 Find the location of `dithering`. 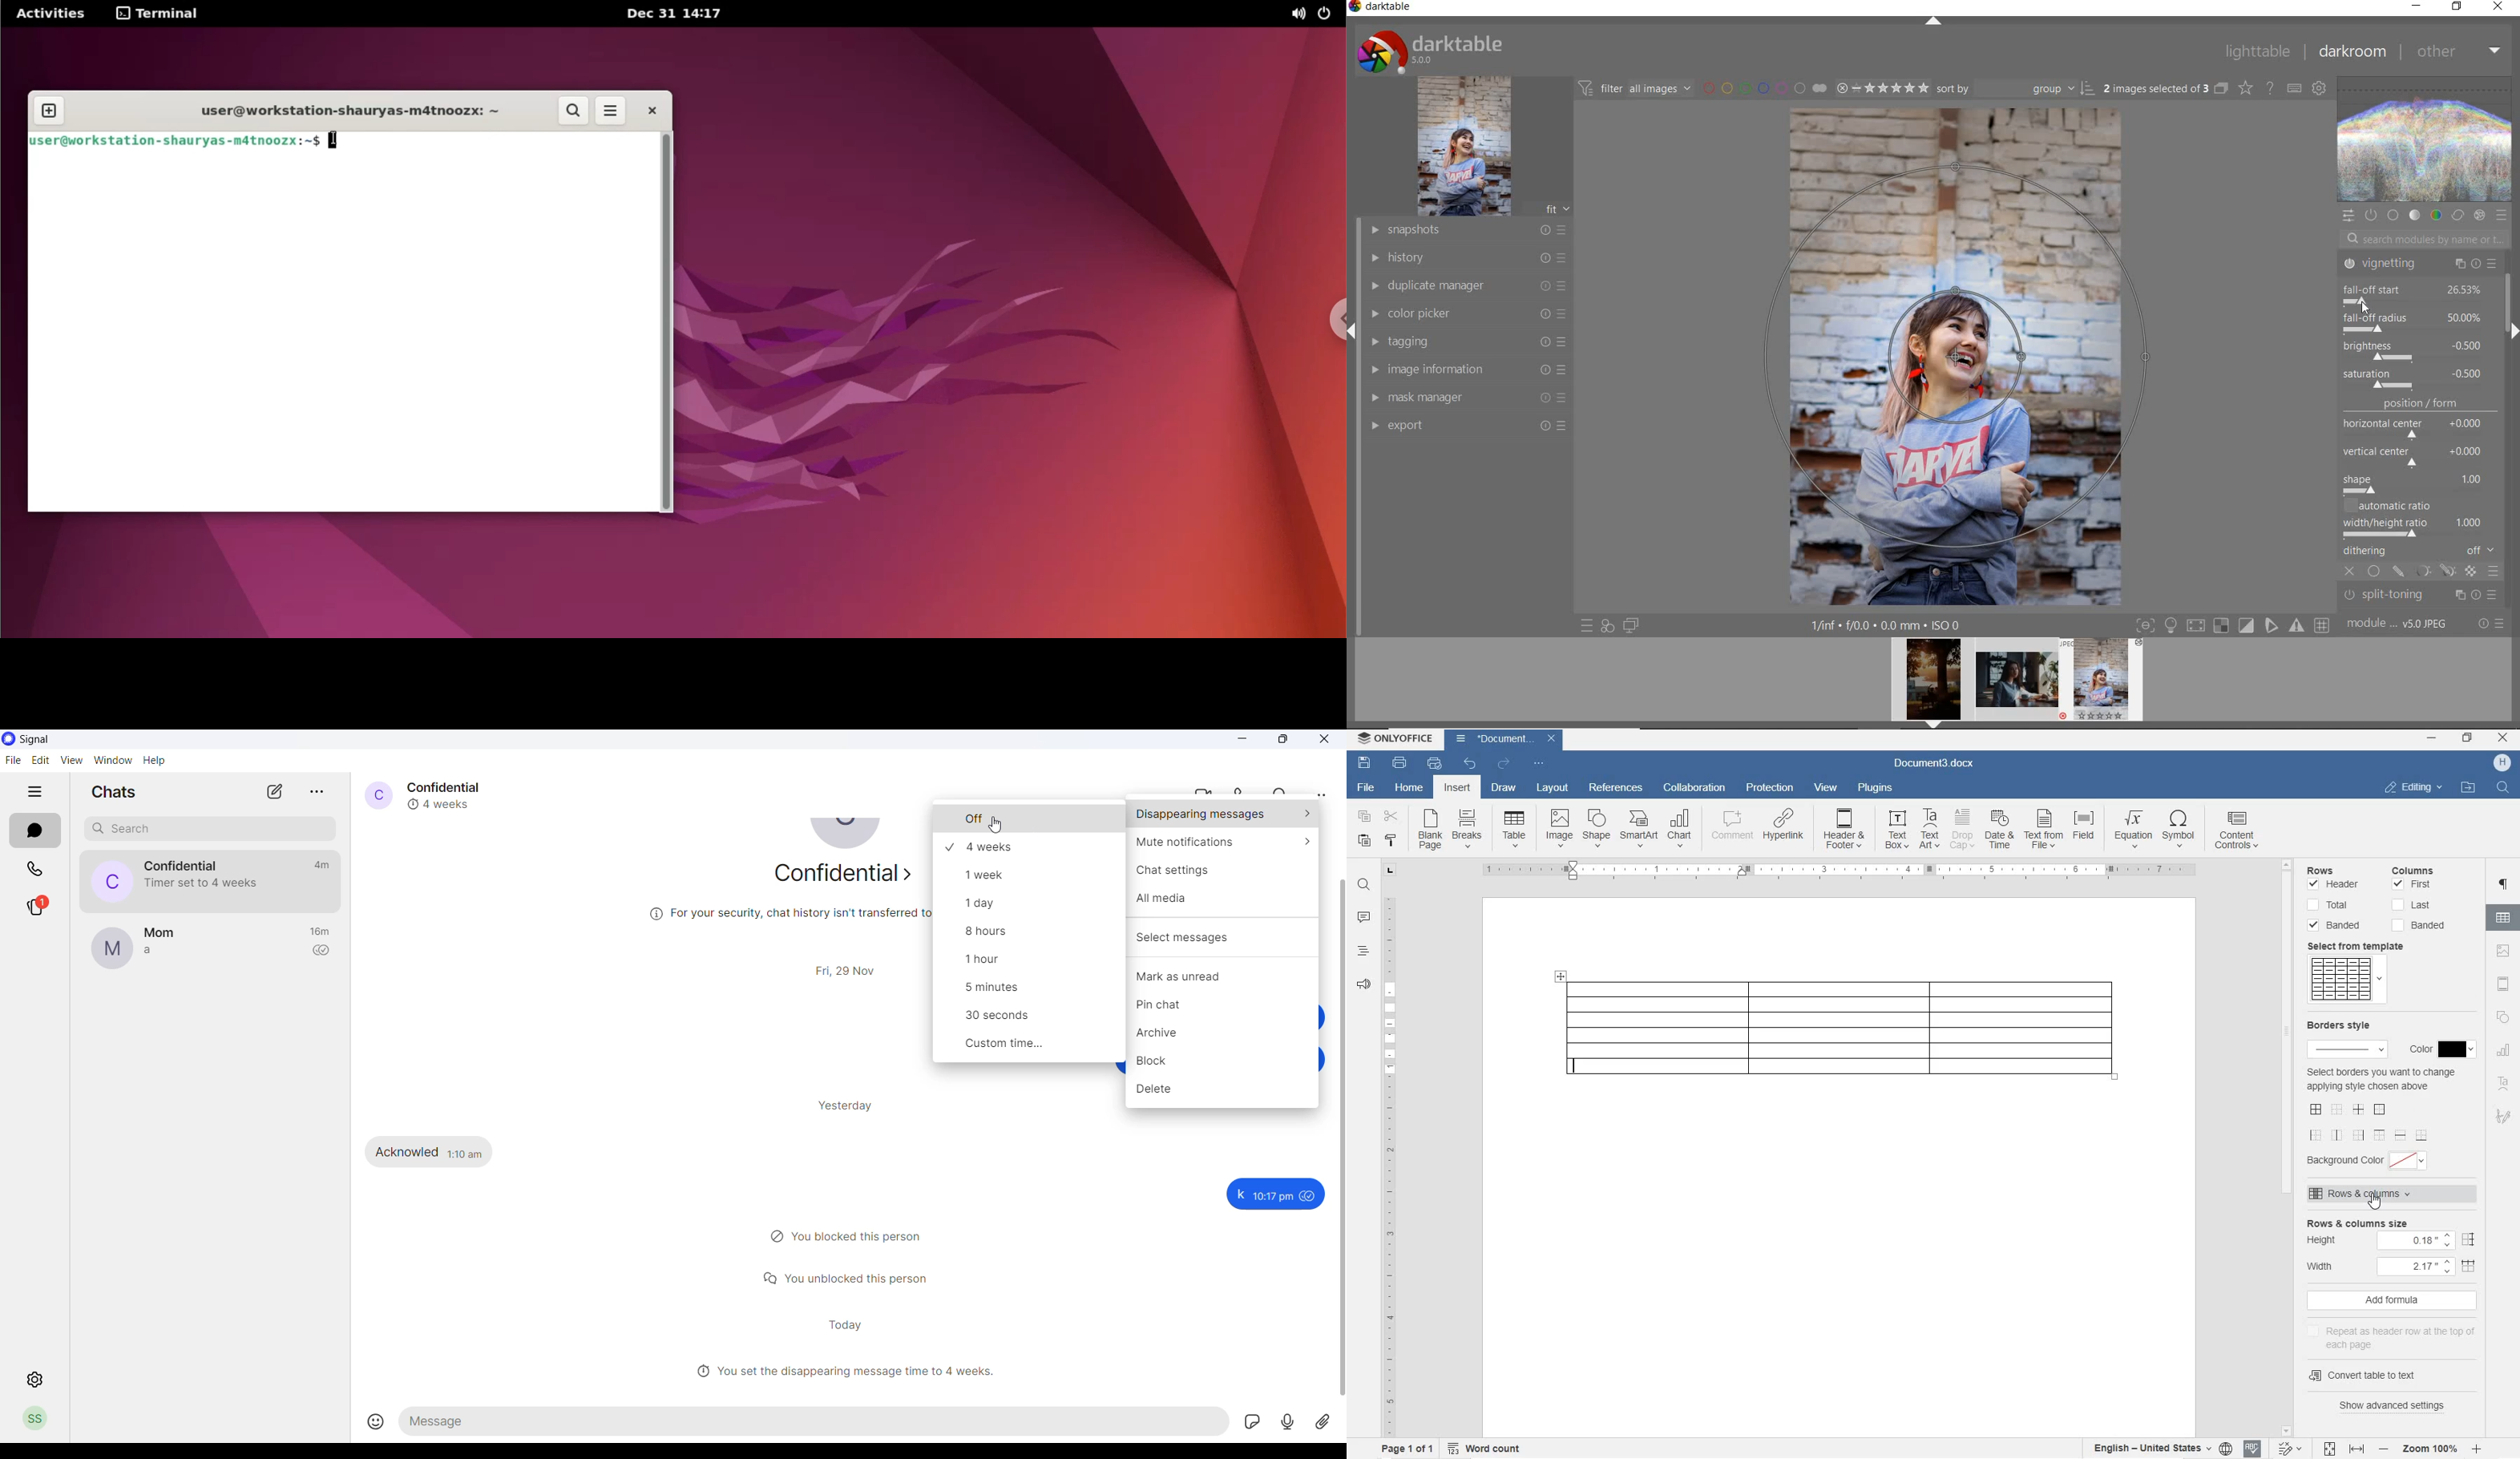

dithering is located at coordinates (2421, 552).